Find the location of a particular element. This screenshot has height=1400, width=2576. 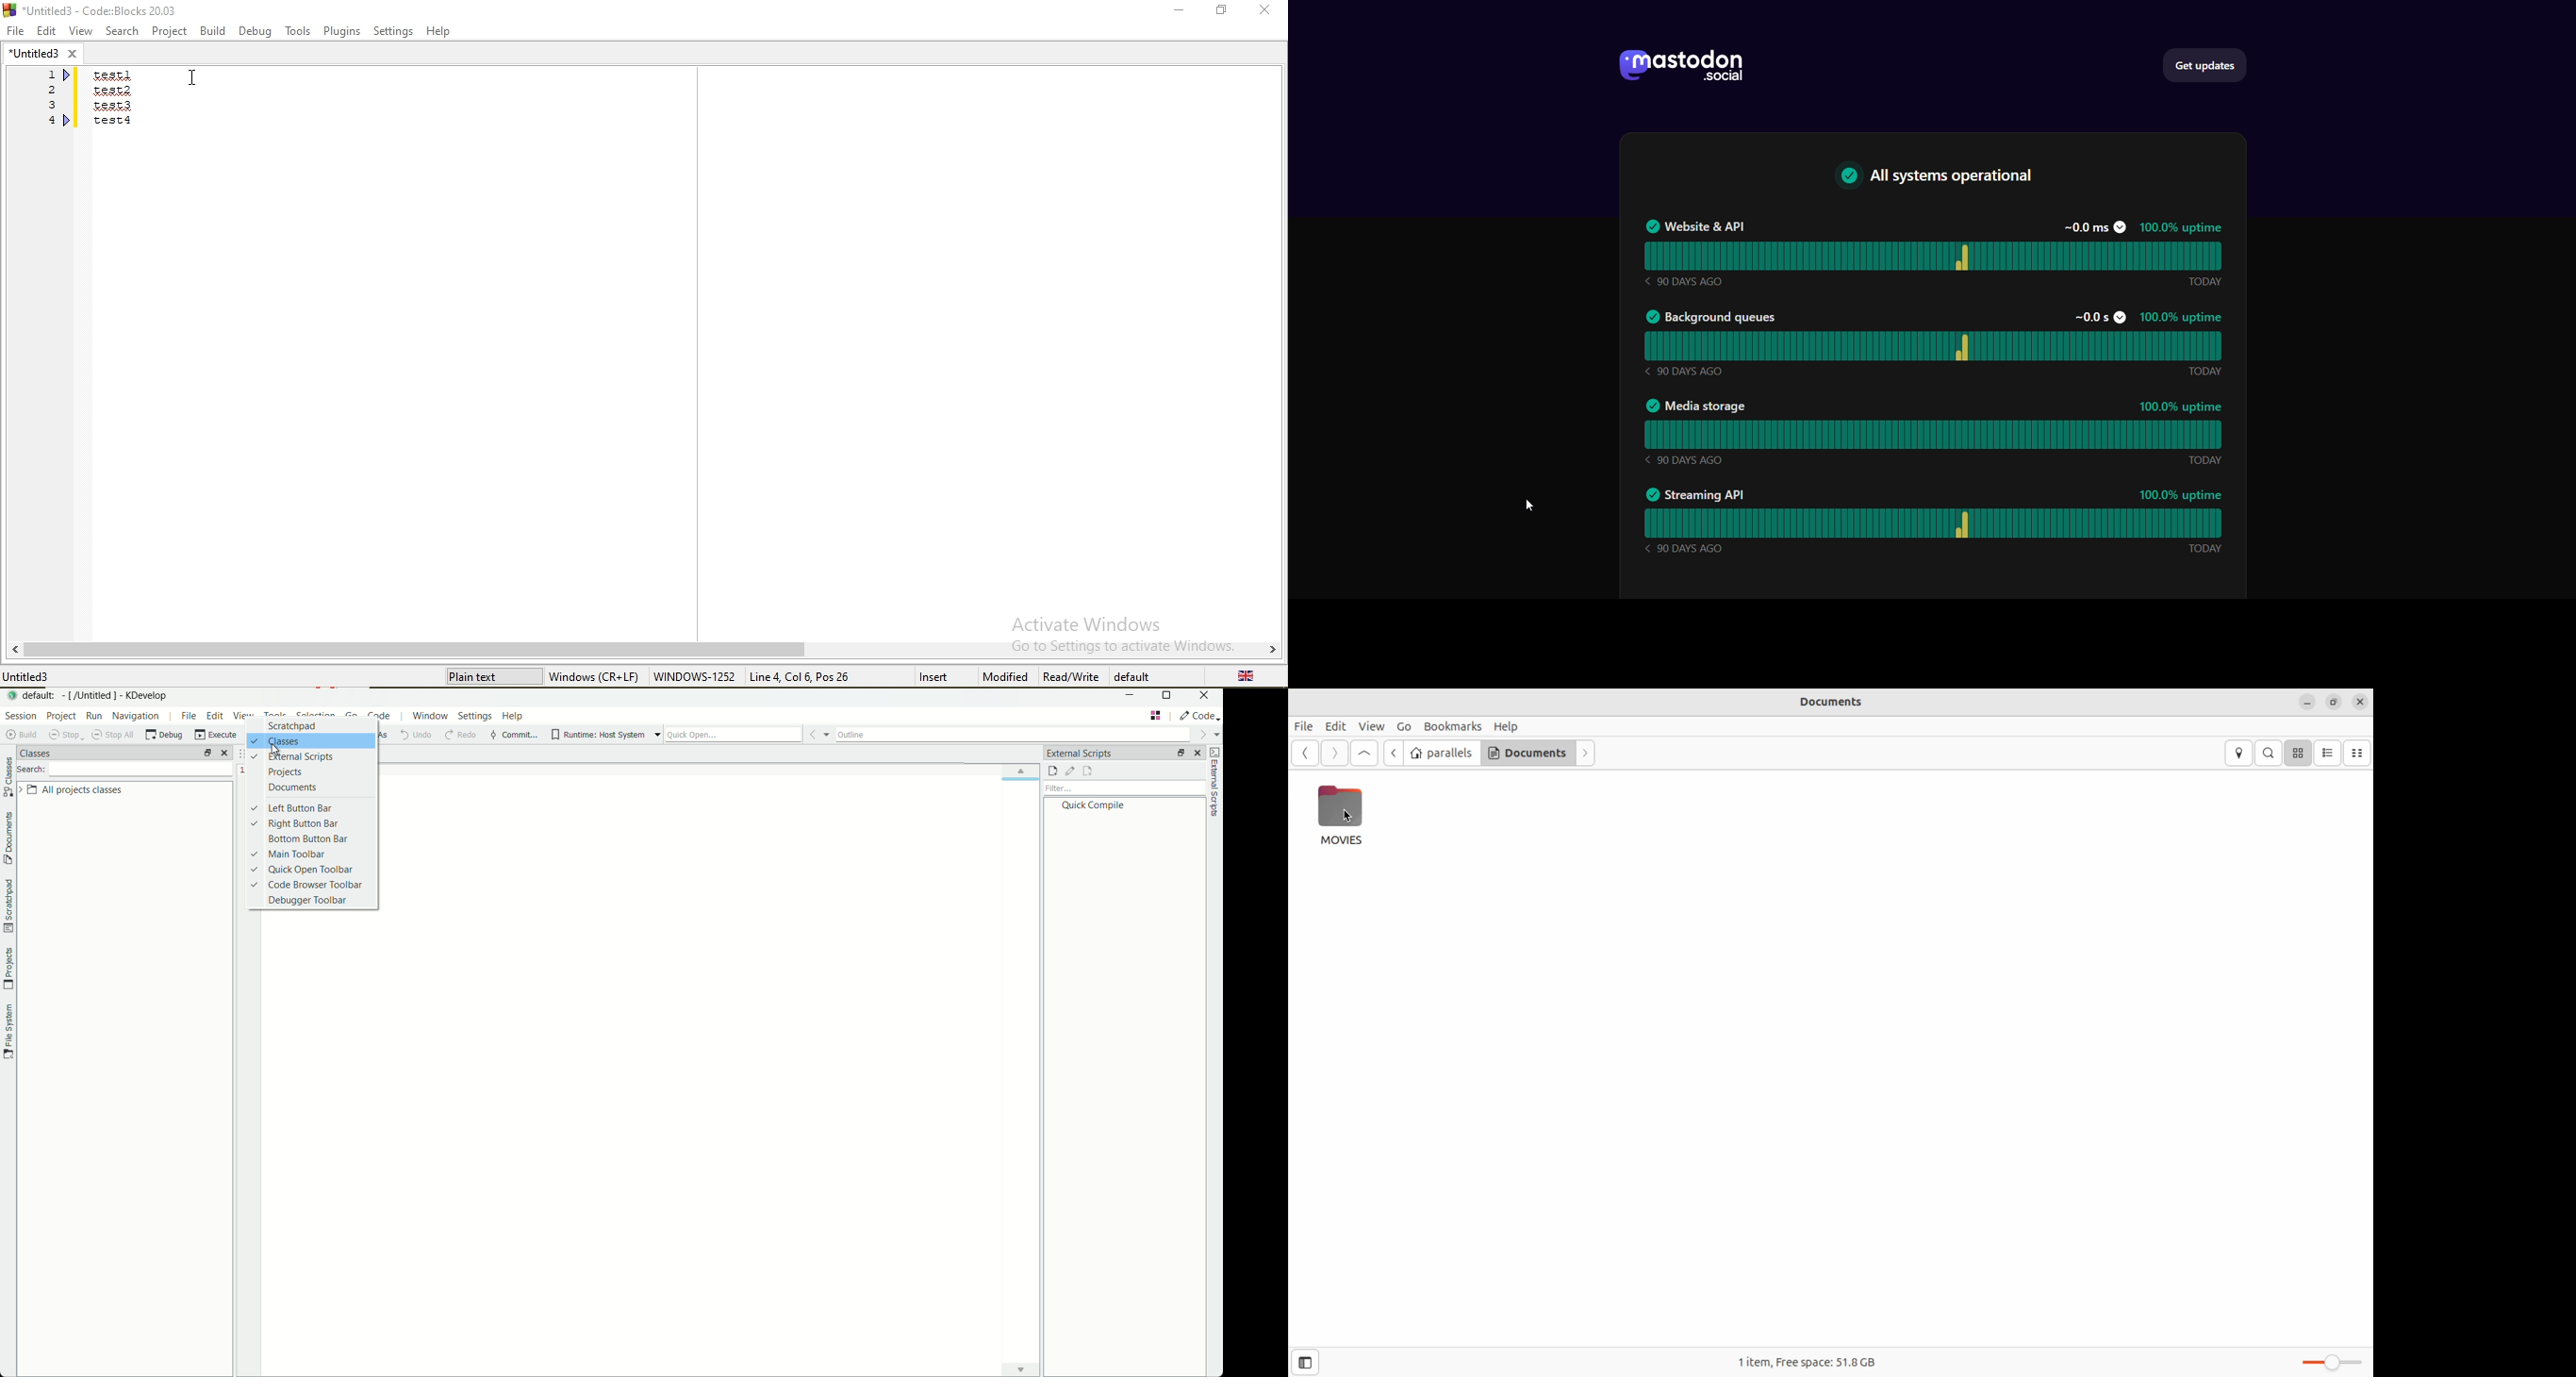

website and API status is located at coordinates (1935, 253).